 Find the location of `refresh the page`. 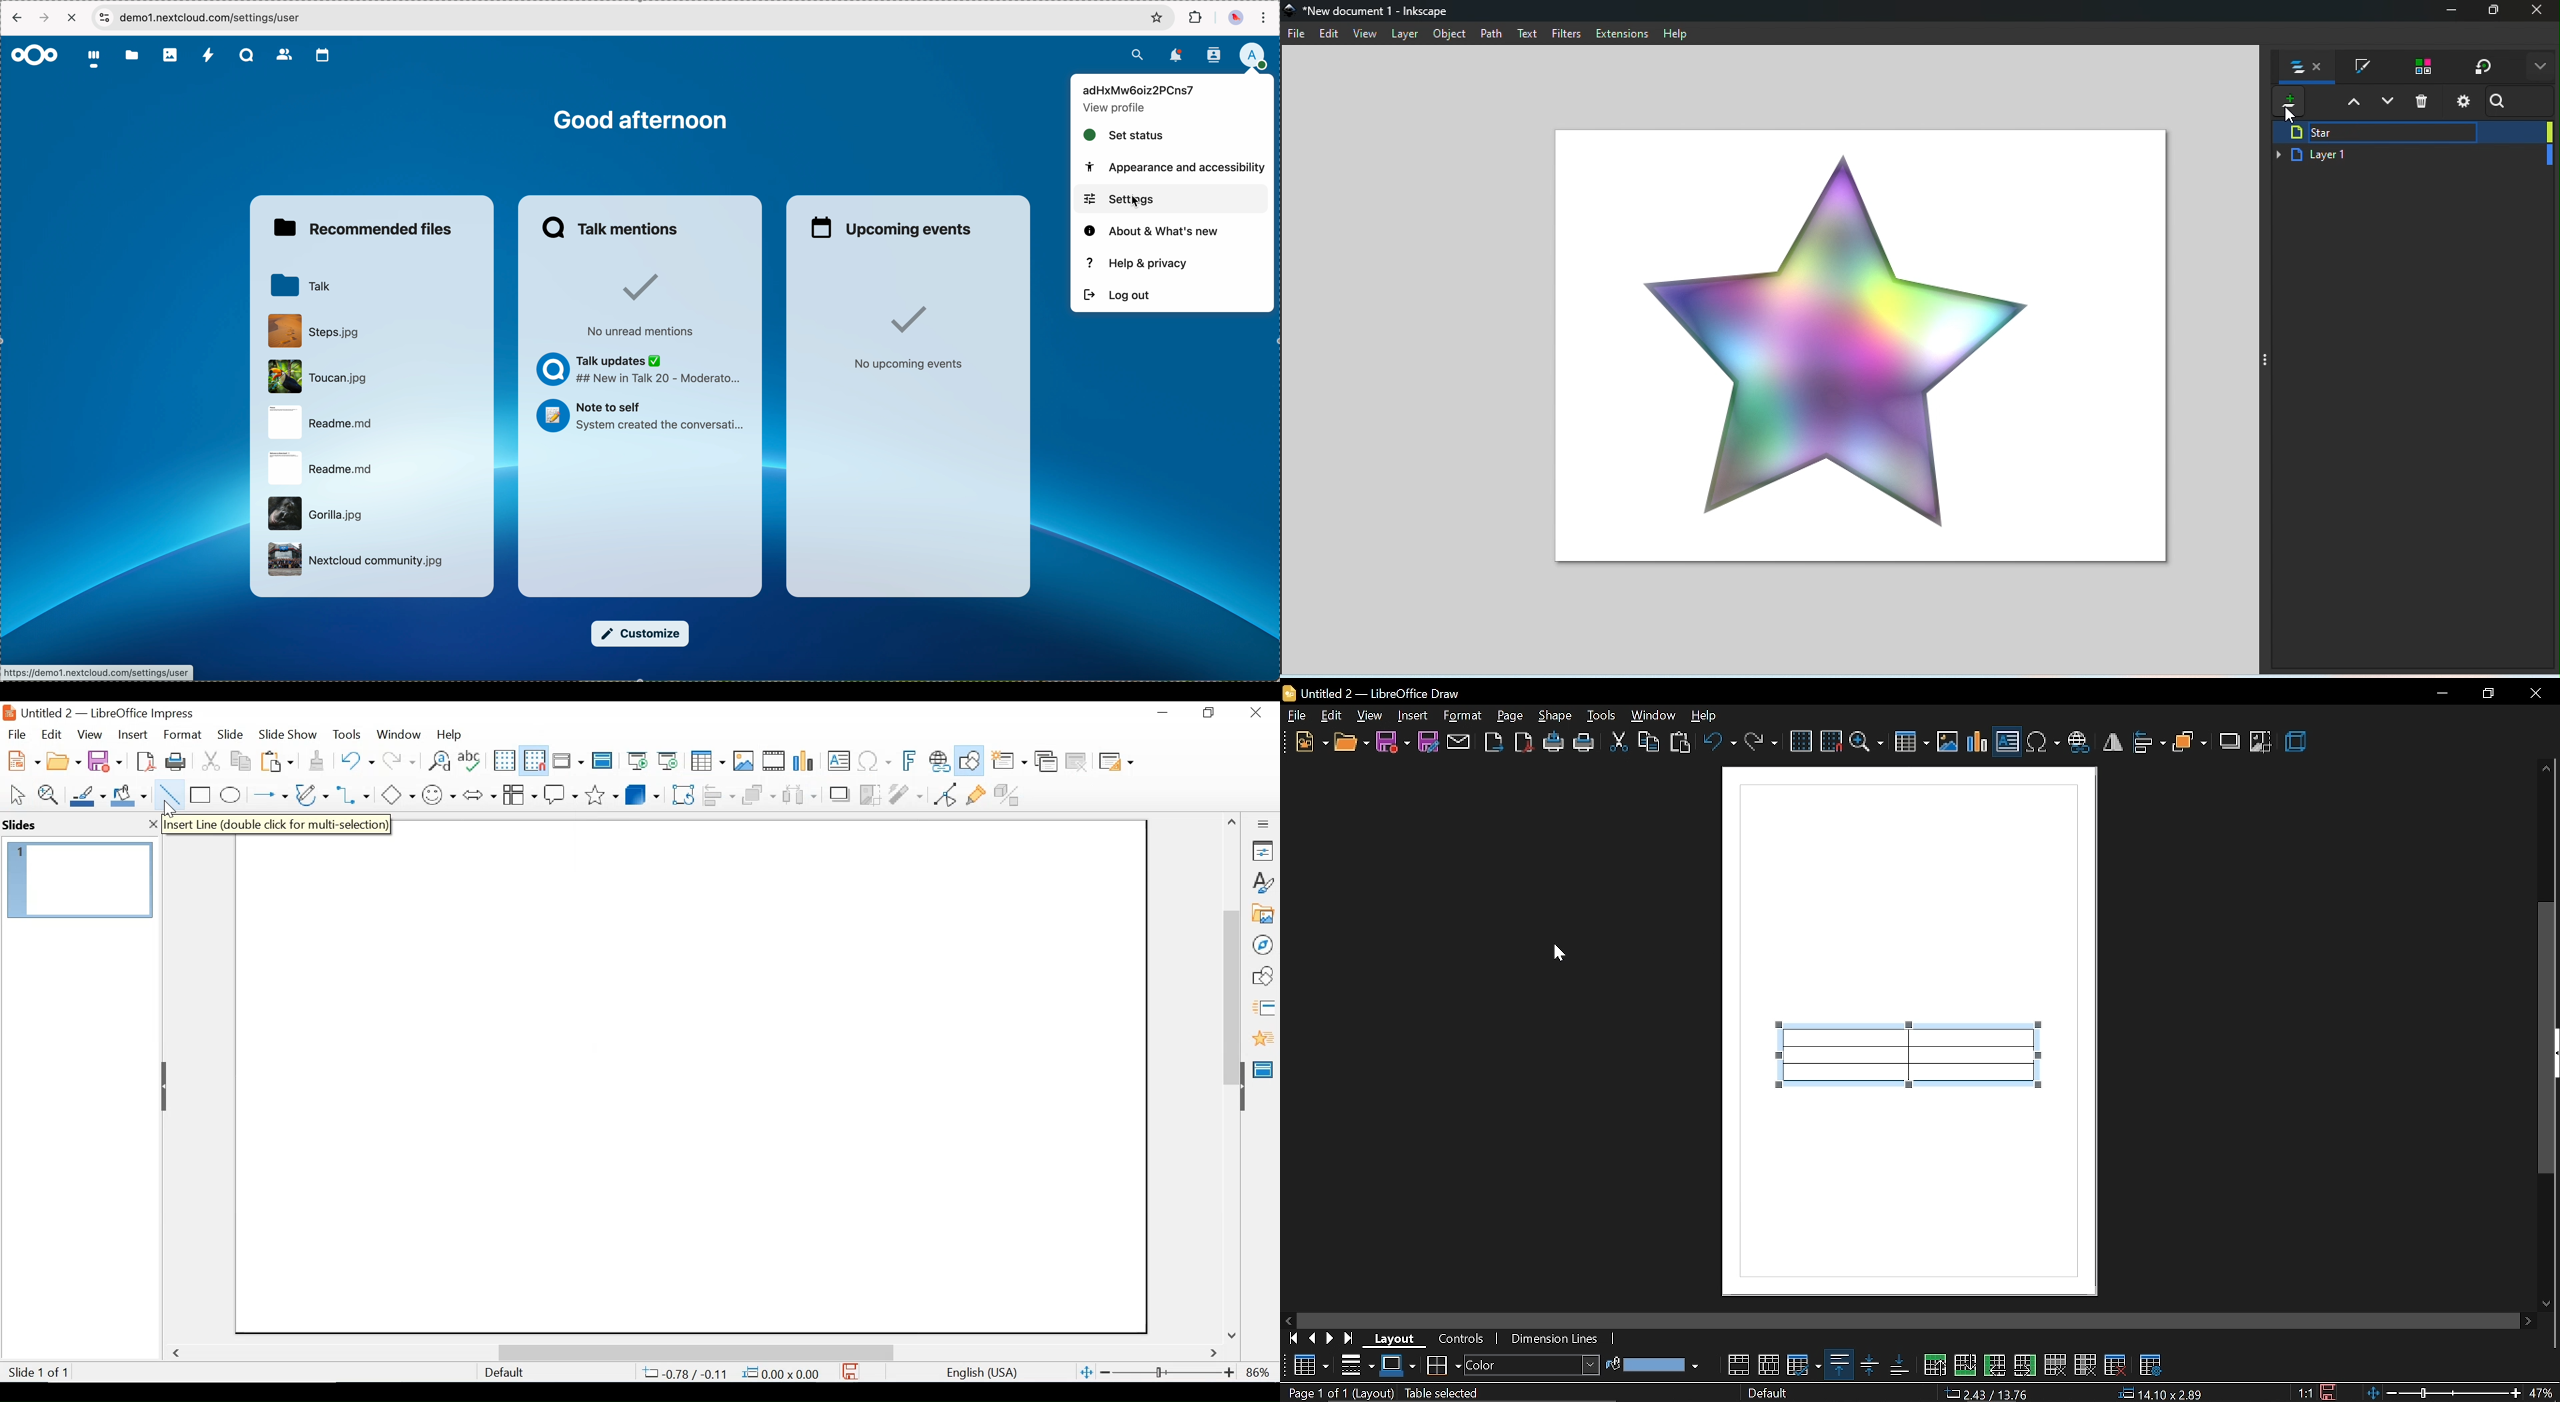

refresh the page is located at coordinates (73, 18).